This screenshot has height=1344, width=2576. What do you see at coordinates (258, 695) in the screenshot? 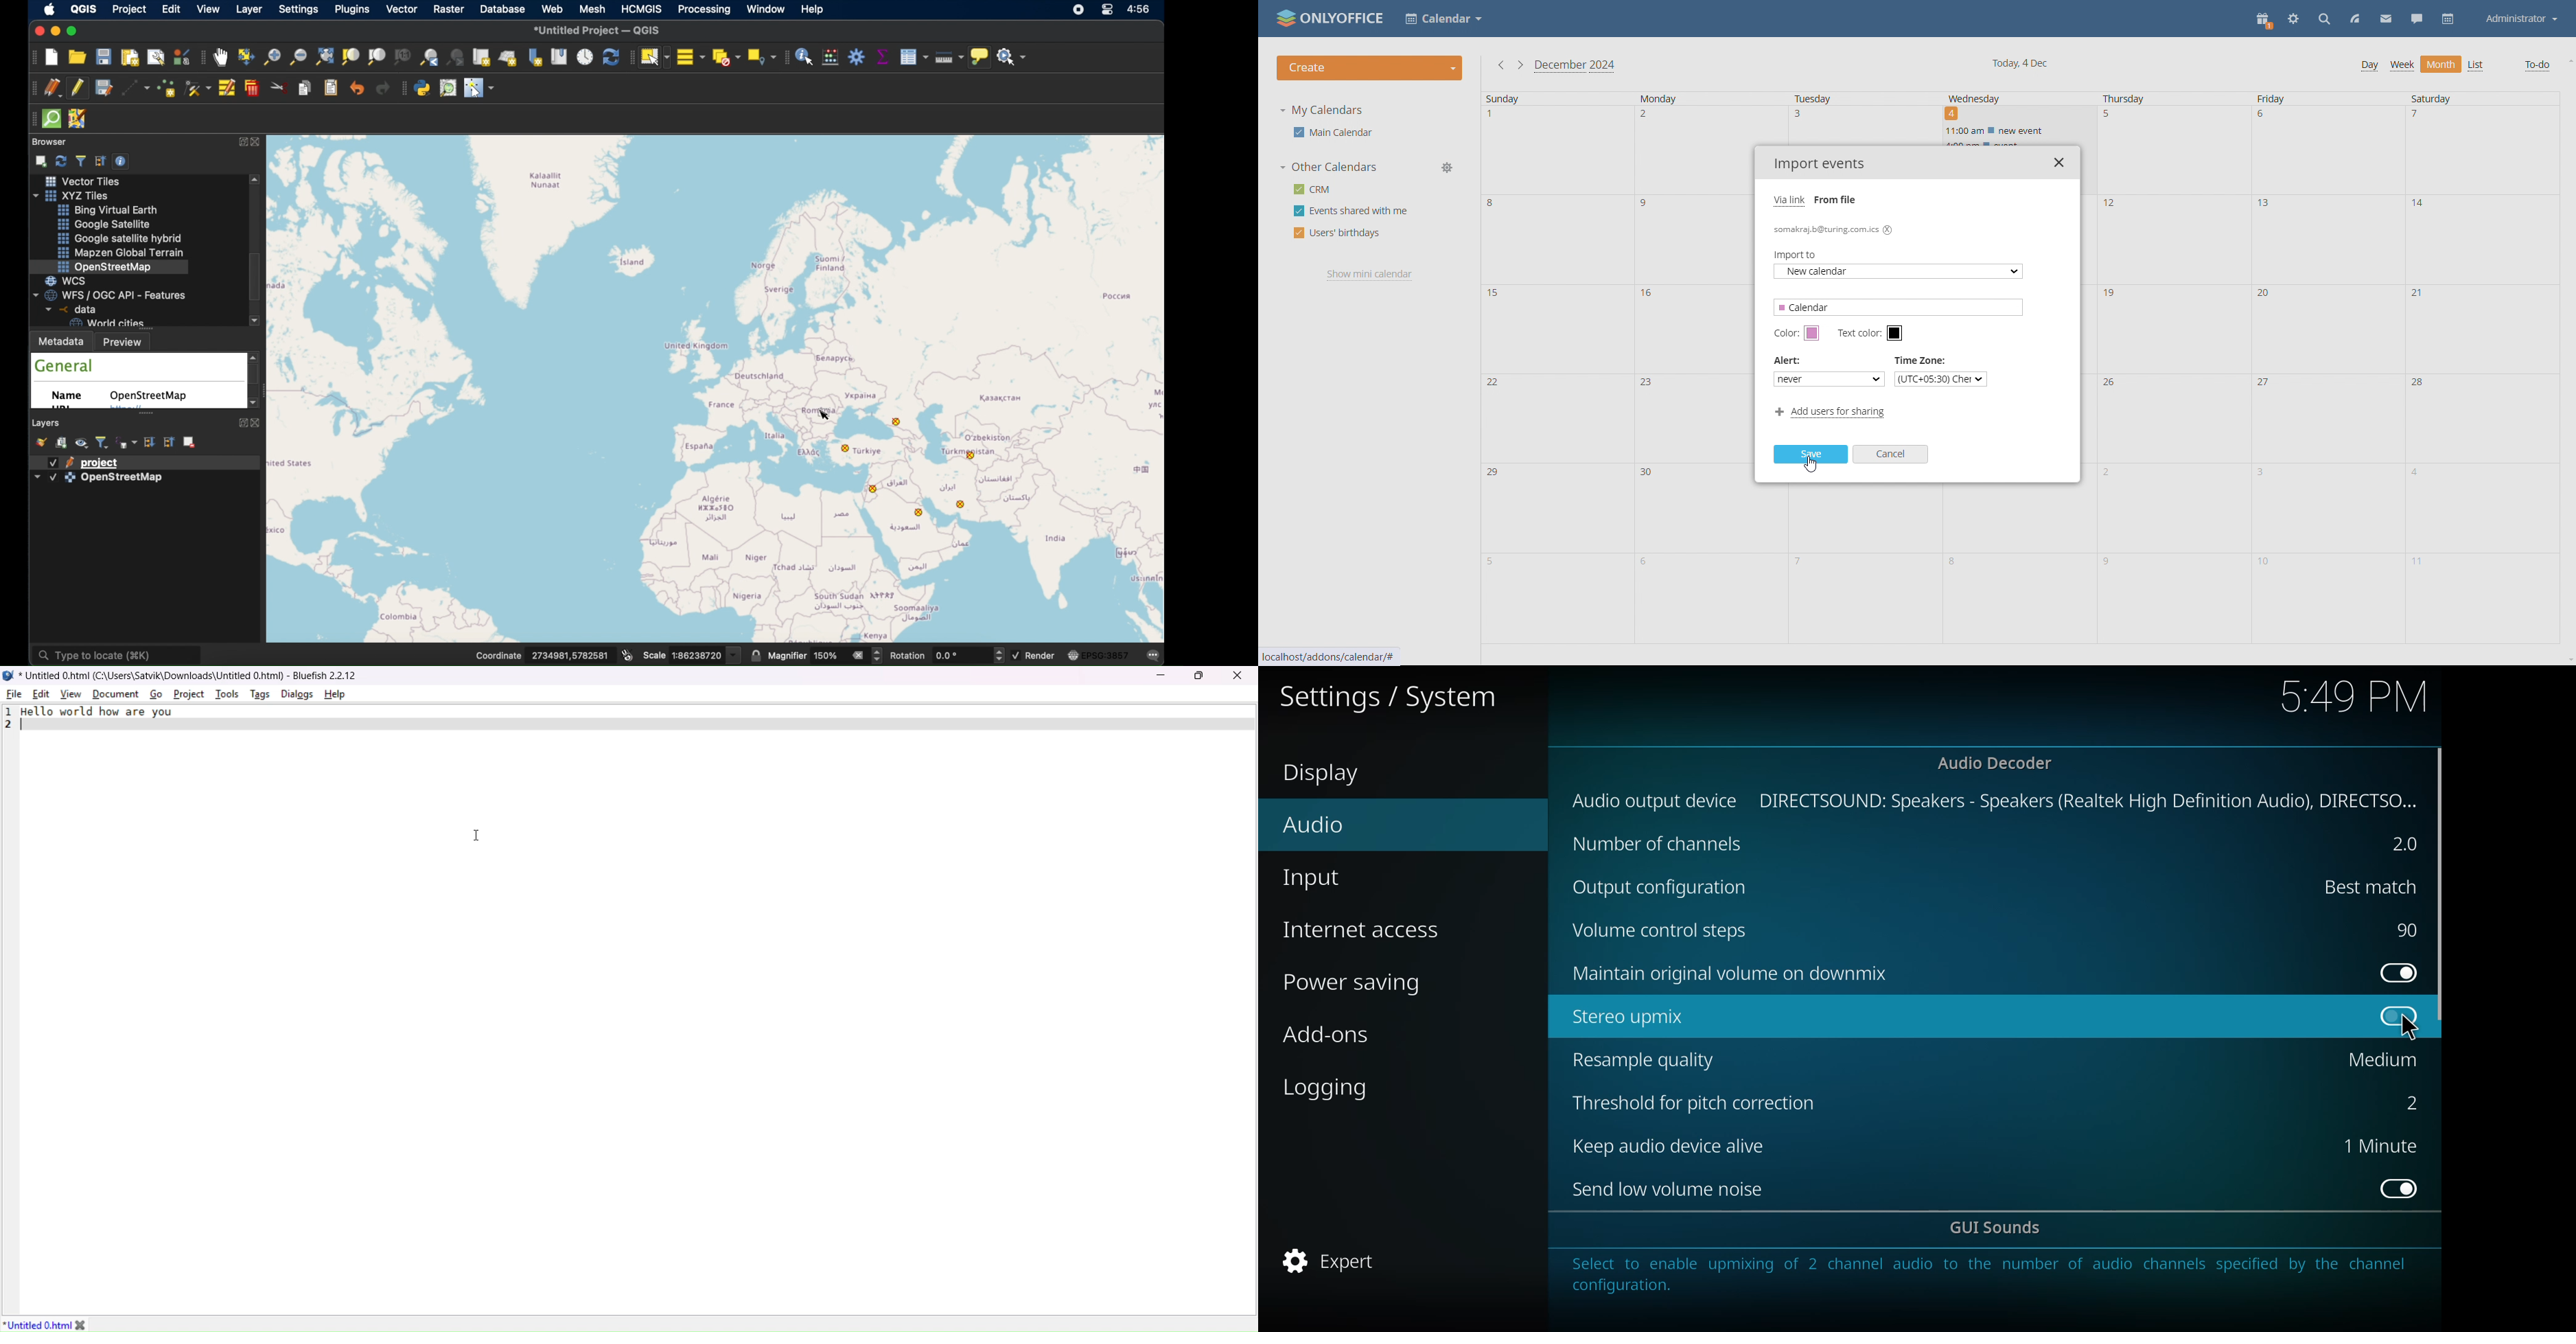
I see `tags` at bounding box center [258, 695].